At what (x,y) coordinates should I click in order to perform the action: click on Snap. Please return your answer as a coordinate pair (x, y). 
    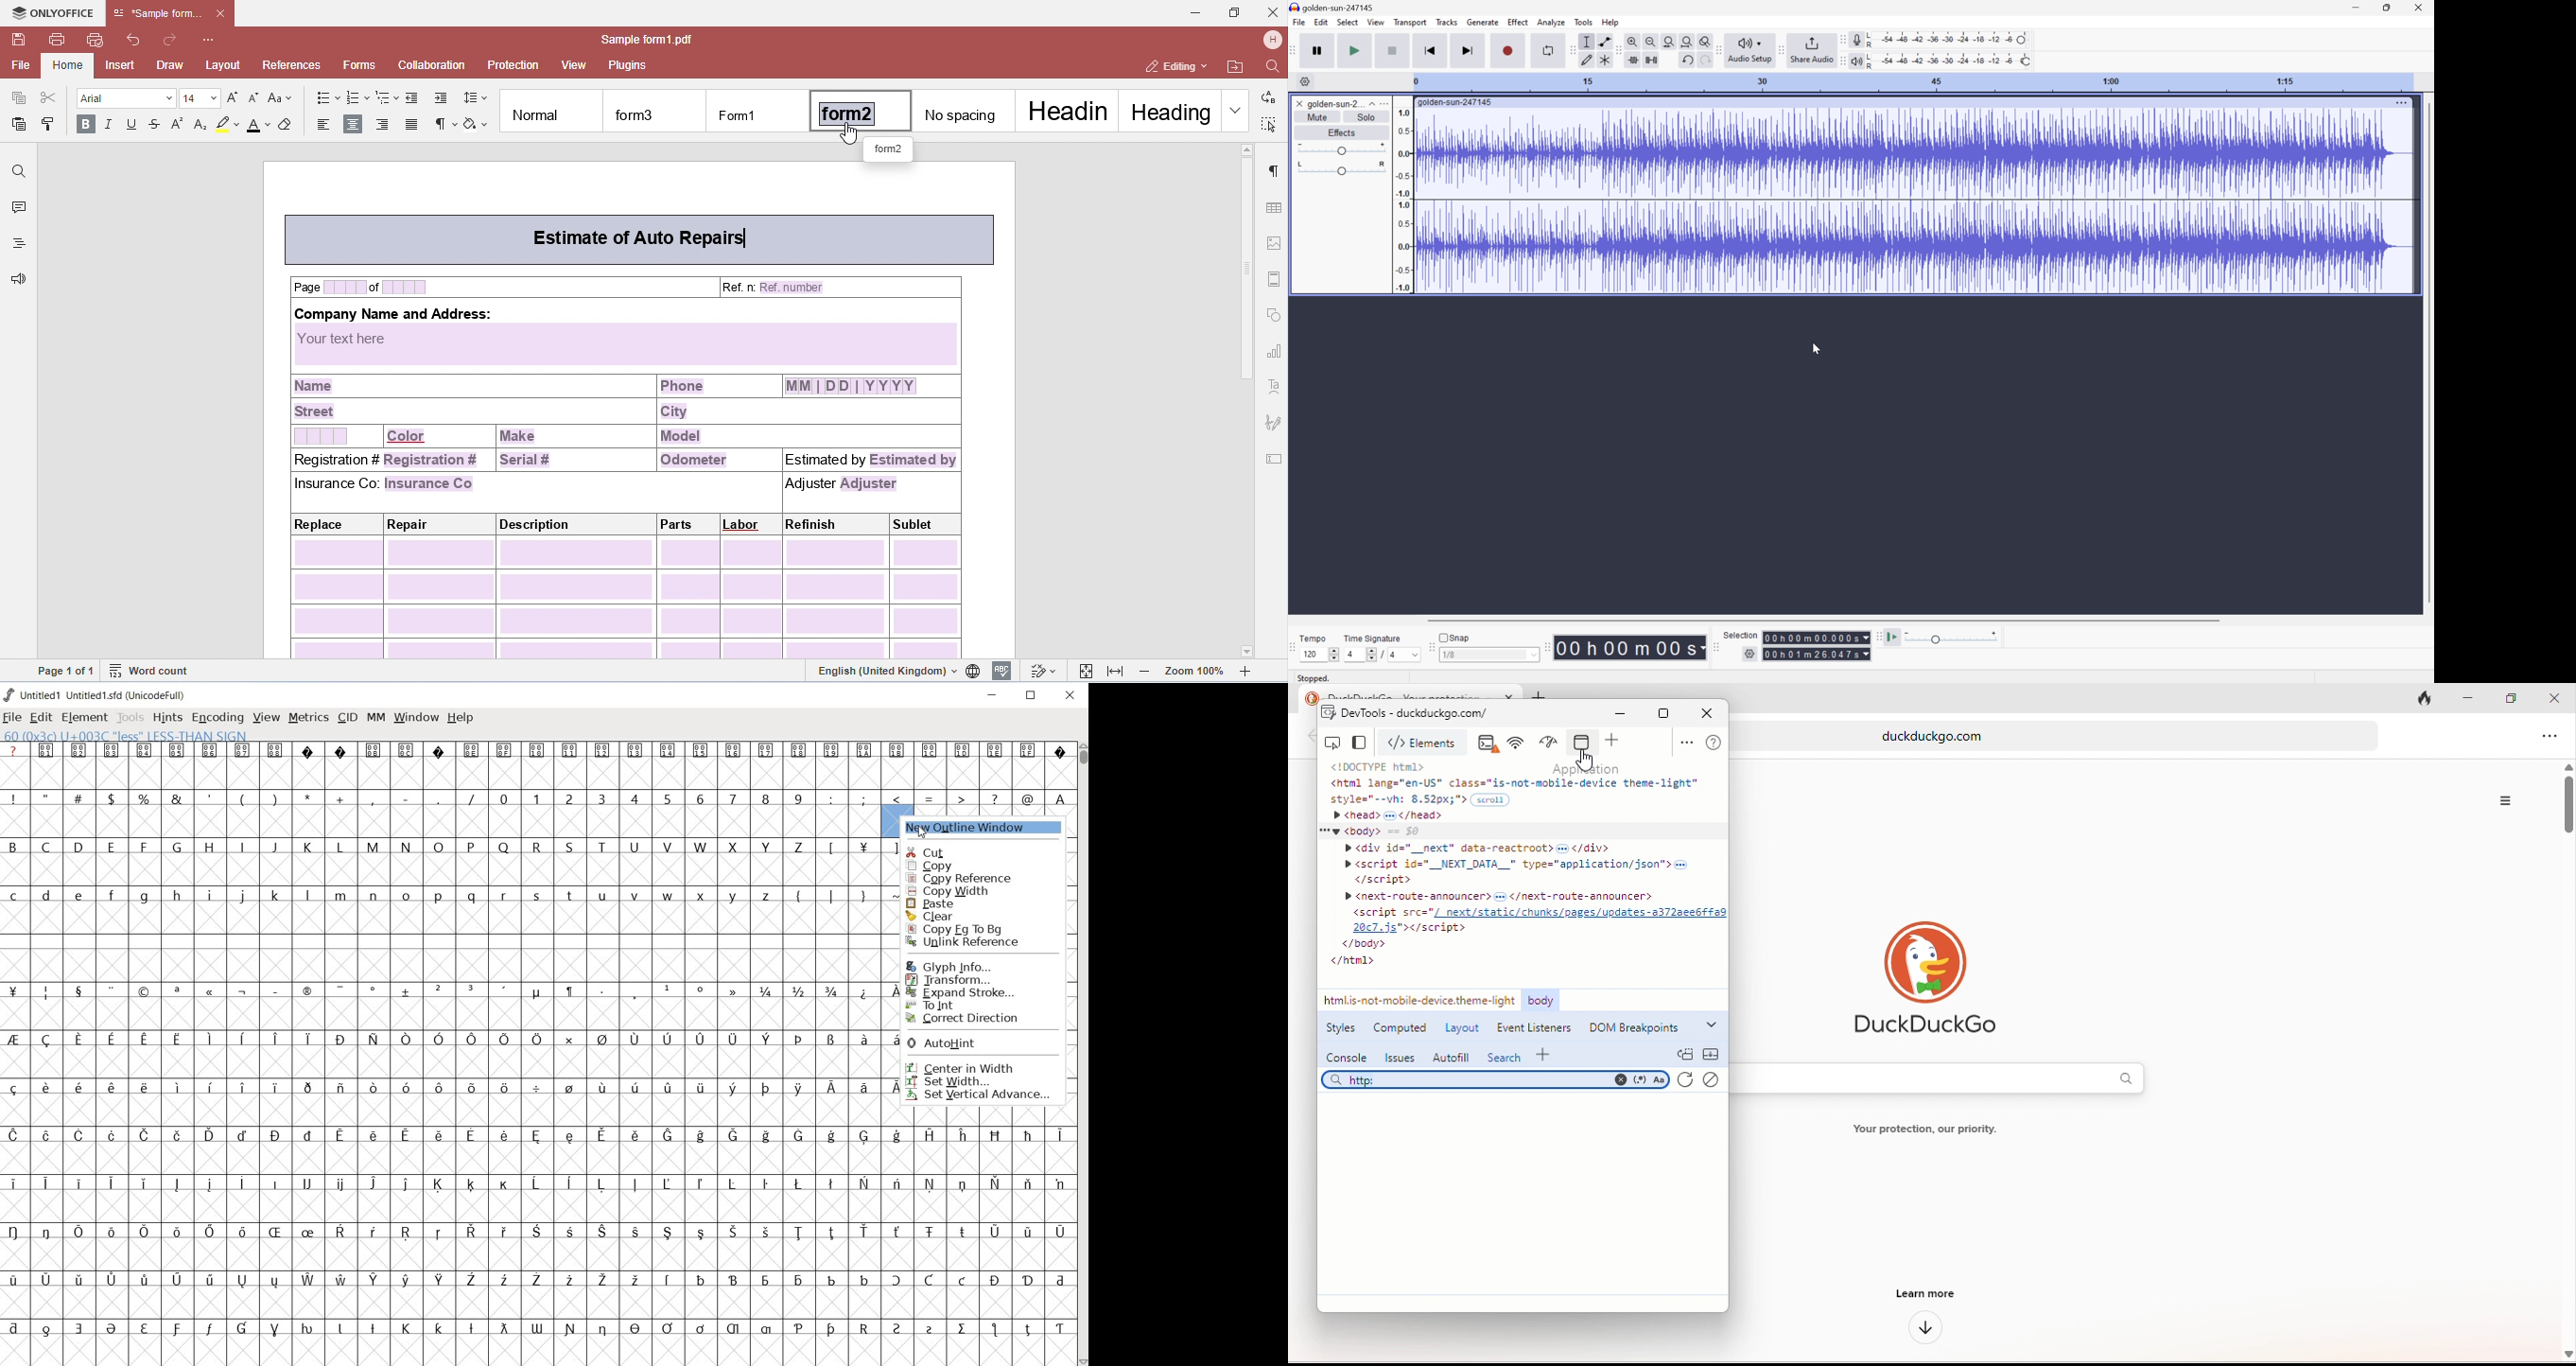
    Looking at the image, I should click on (1454, 637).